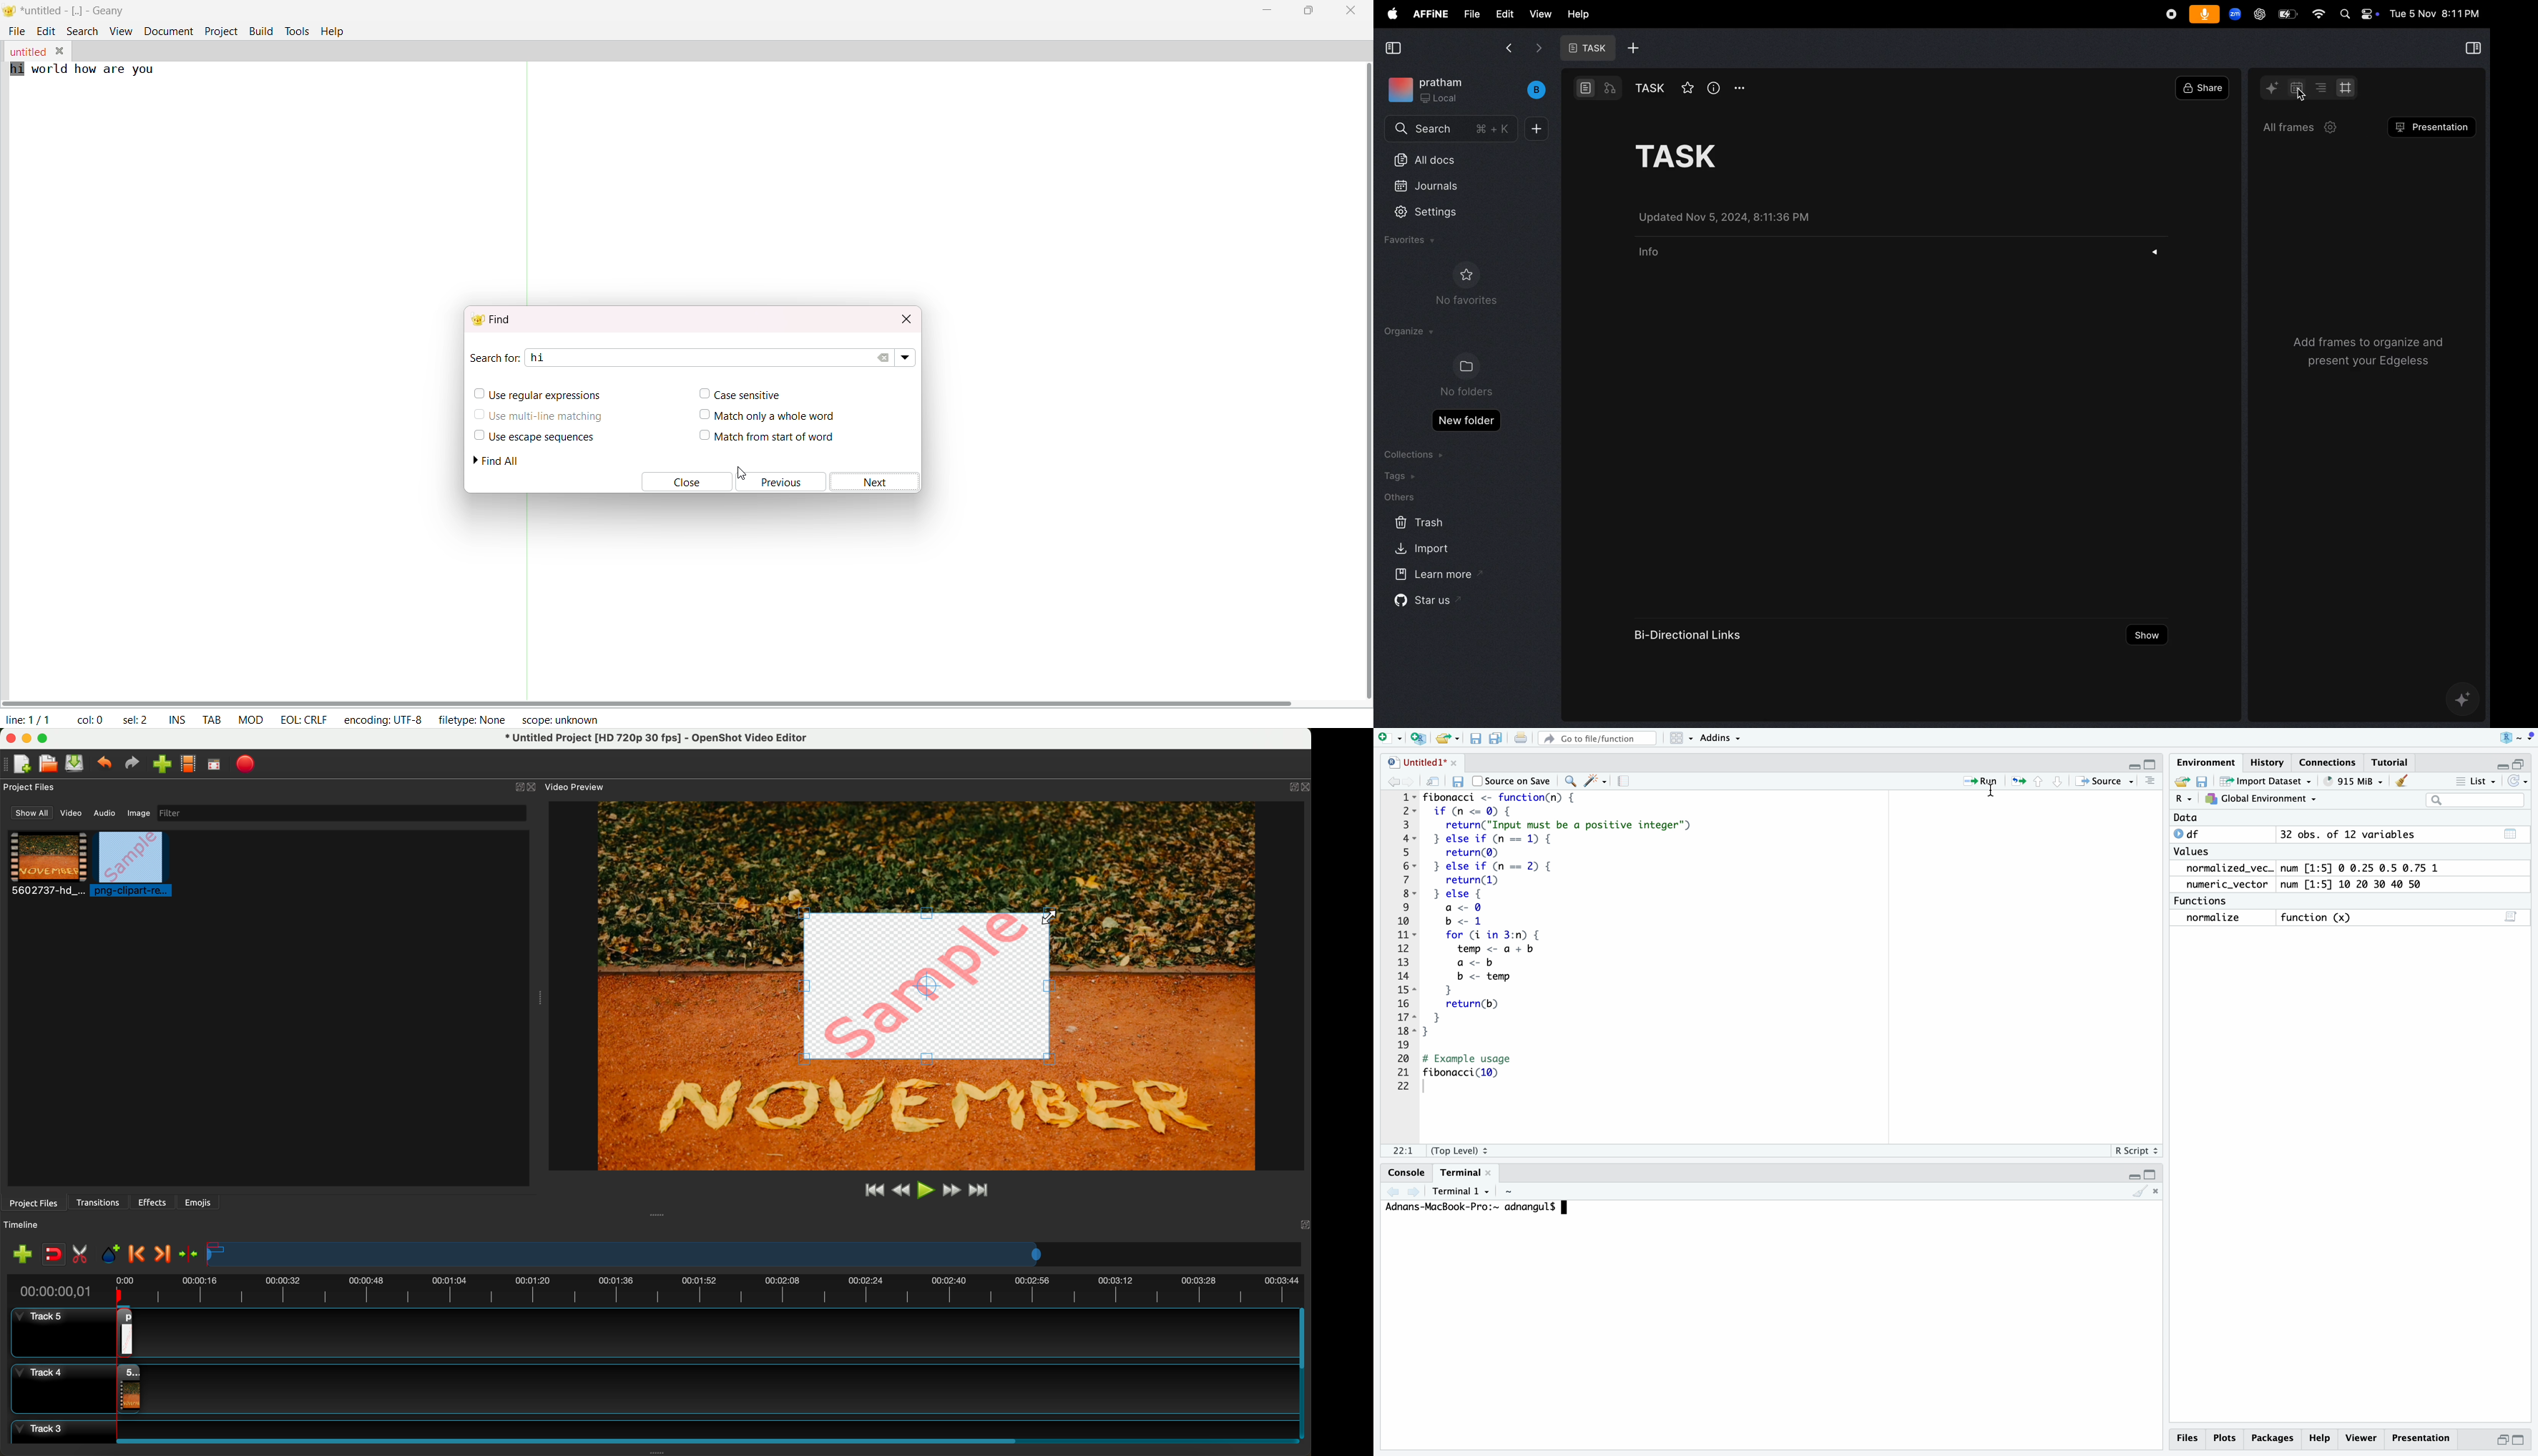  What do you see at coordinates (2212, 918) in the screenshot?
I see `normalize` at bounding box center [2212, 918].